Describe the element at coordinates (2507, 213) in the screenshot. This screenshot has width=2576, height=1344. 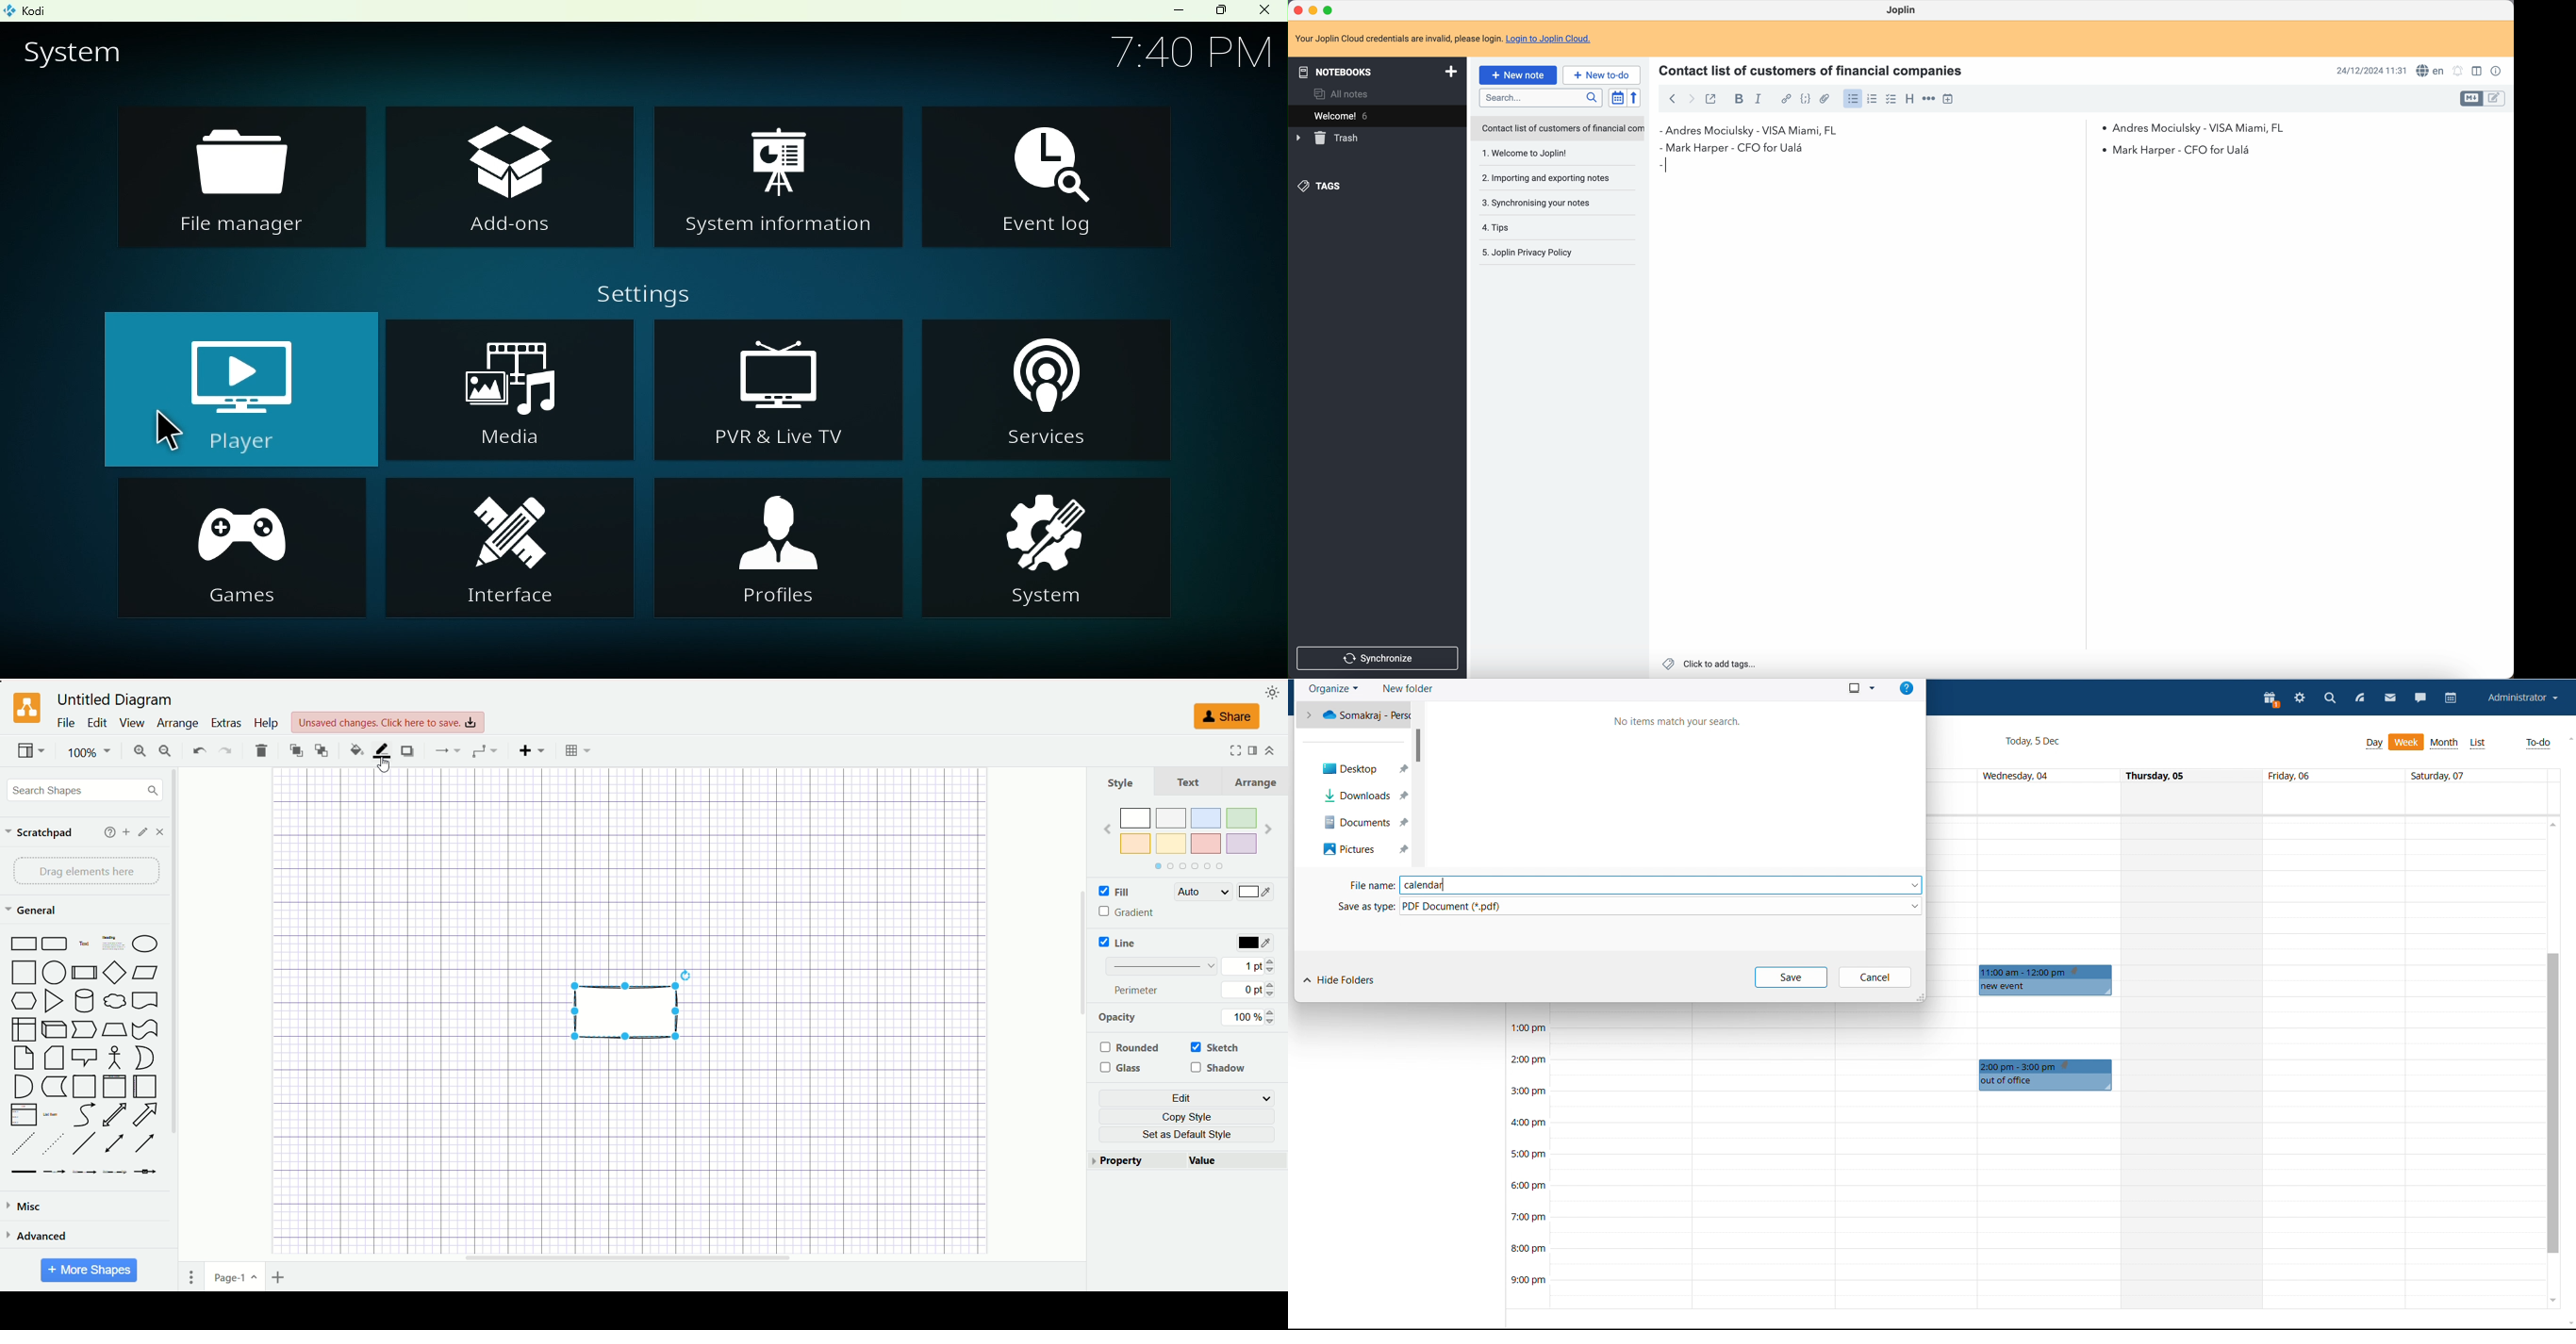
I see `scroll bar` at that location.